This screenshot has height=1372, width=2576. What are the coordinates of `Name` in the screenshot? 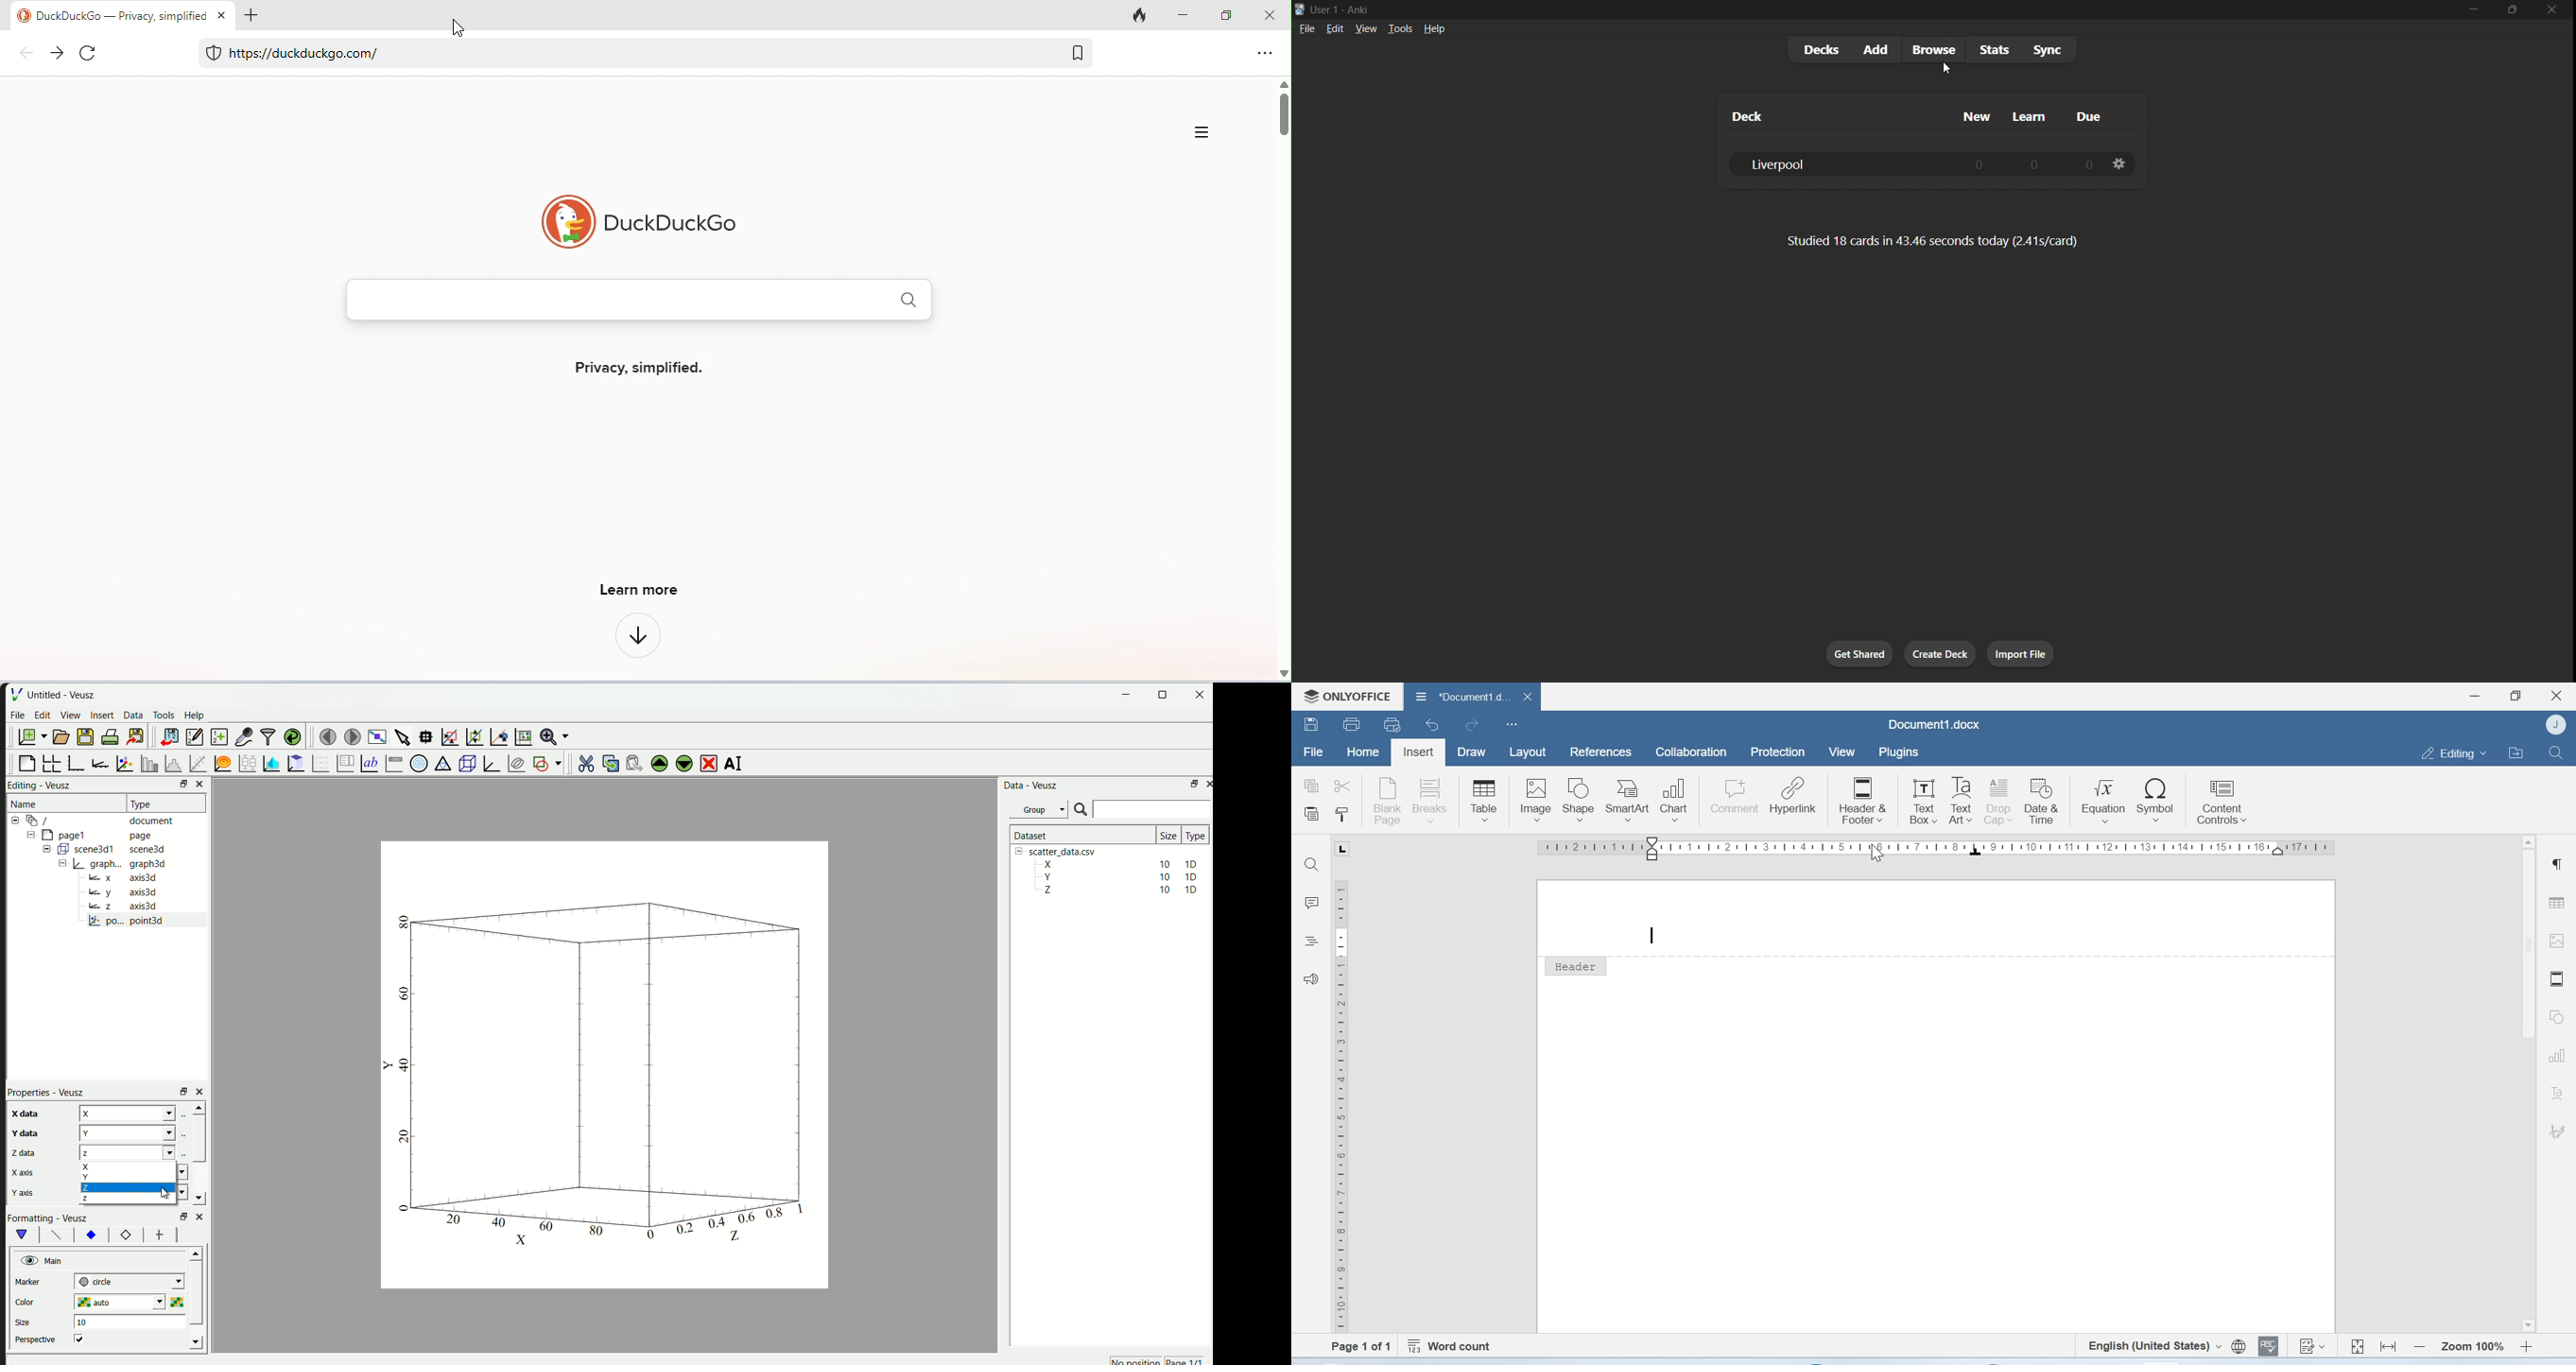 It's located at (25, 802).